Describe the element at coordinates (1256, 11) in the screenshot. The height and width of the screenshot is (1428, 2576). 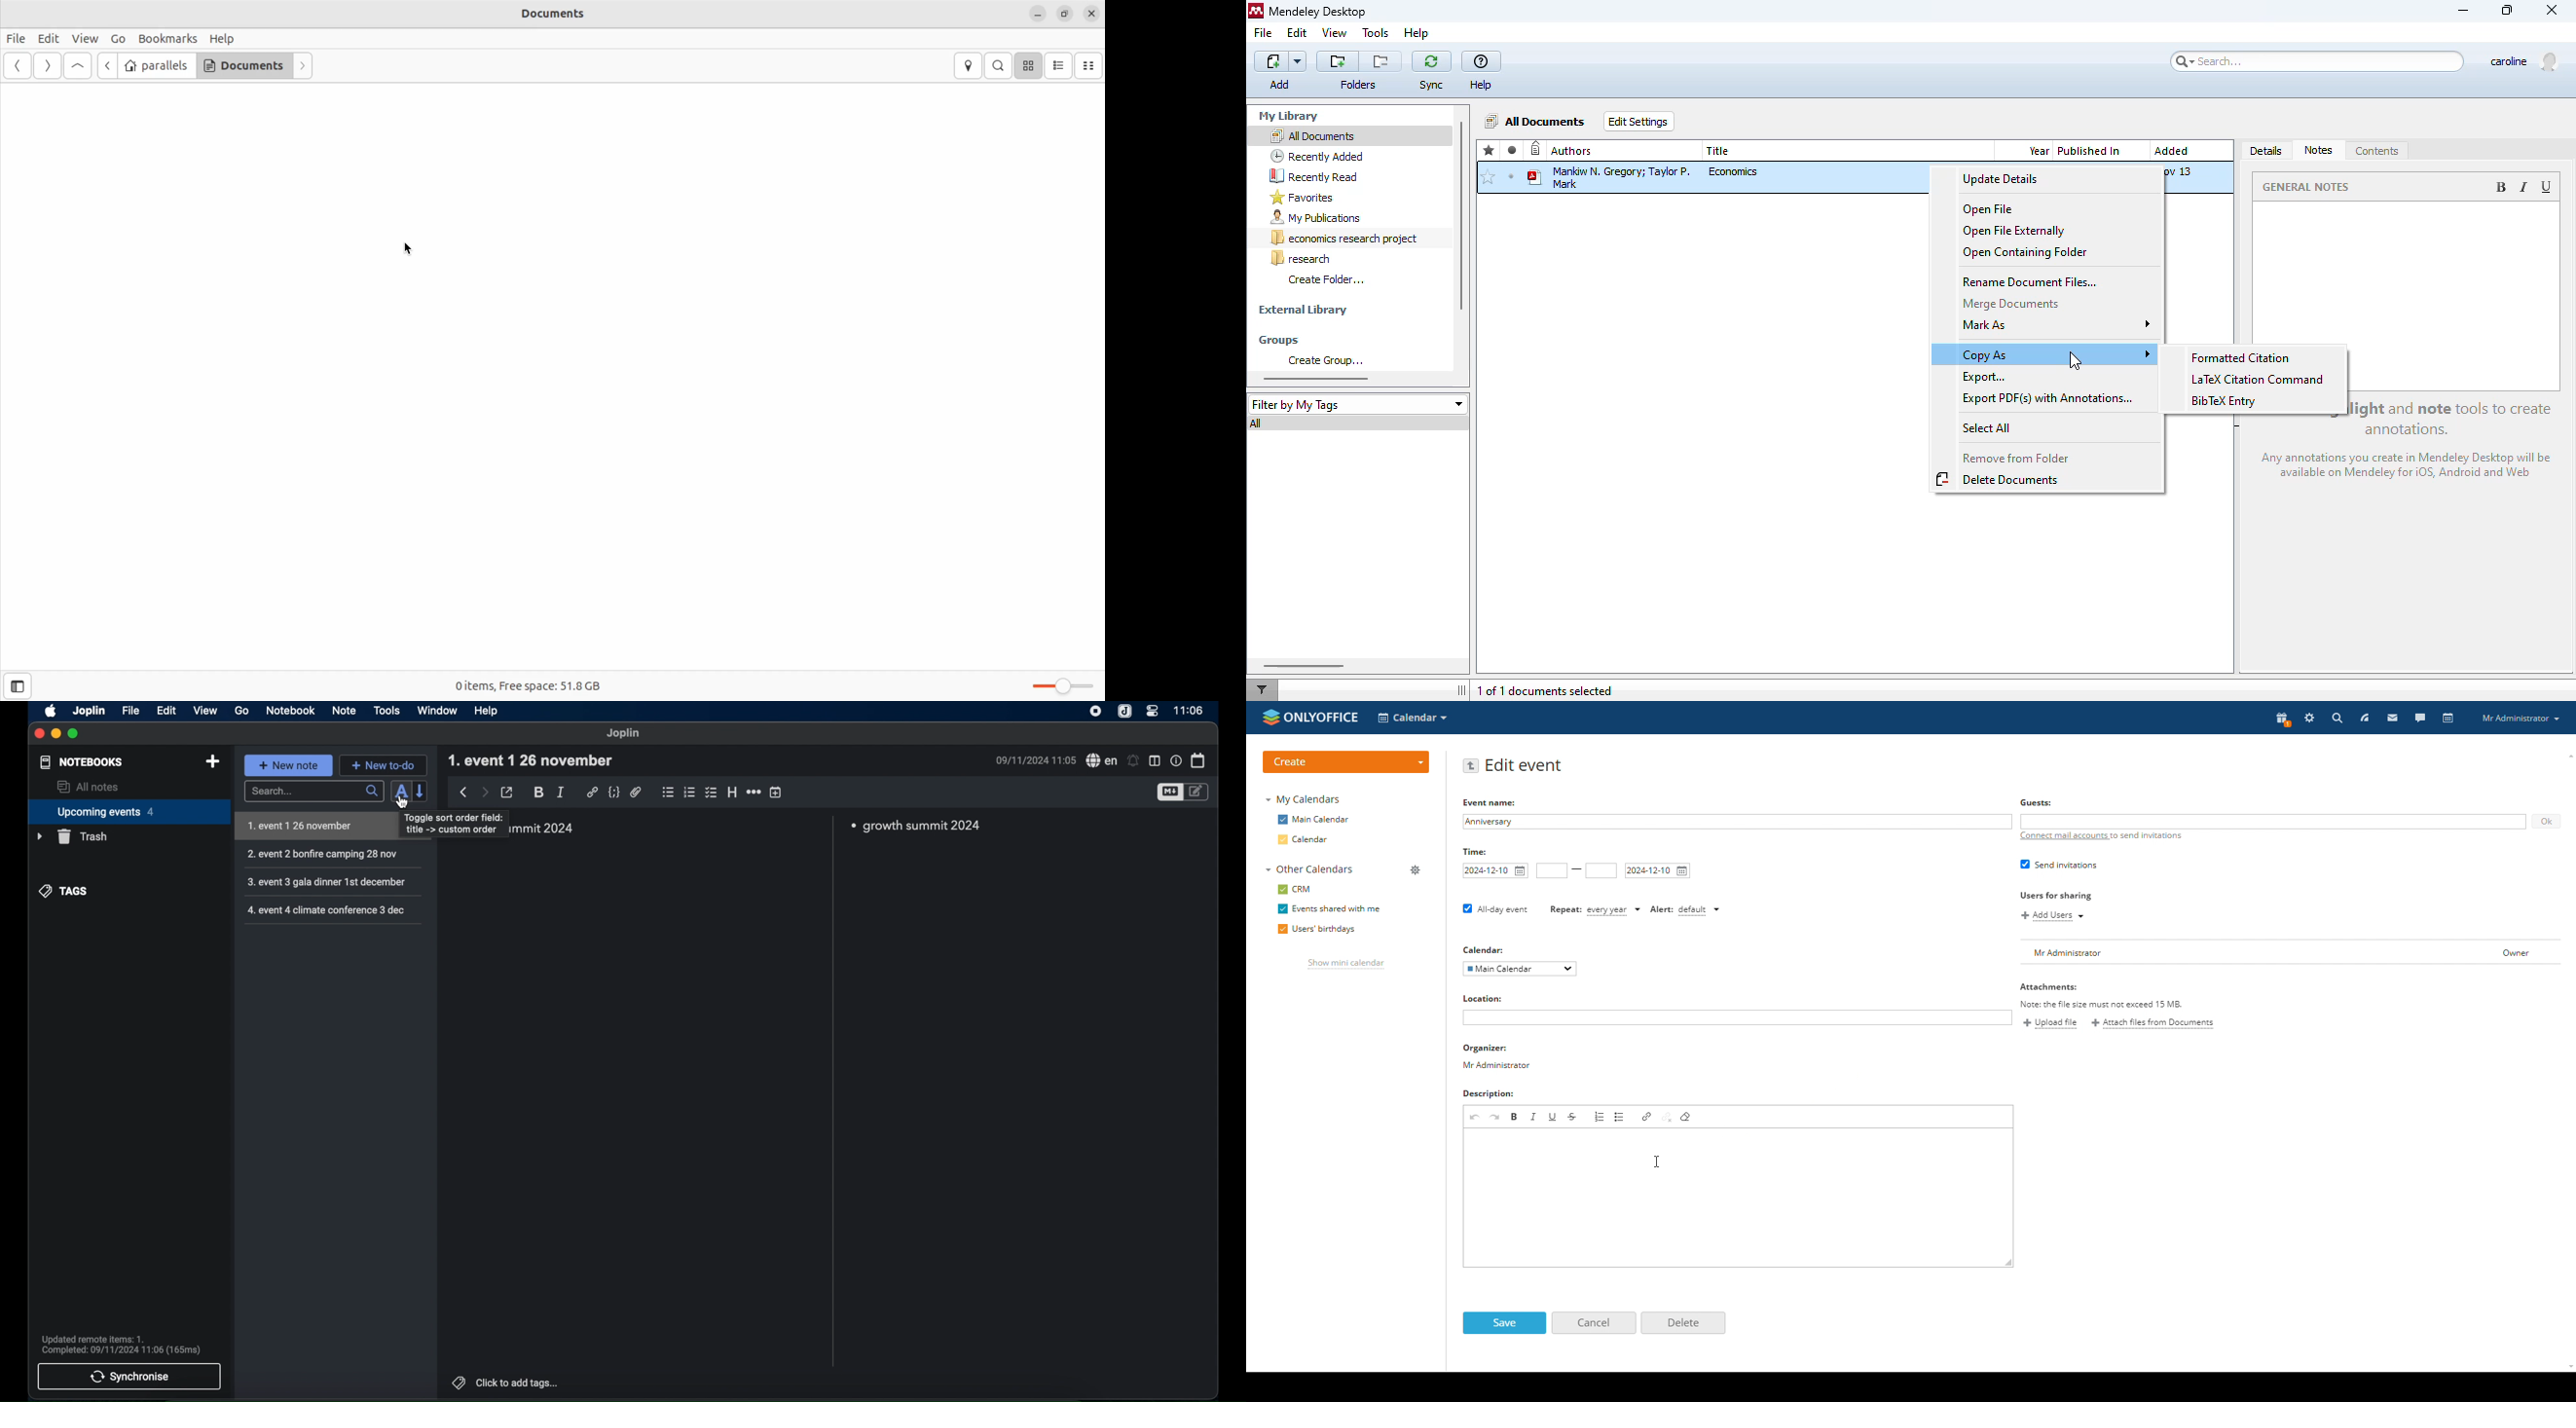
I see `logo` at that location.